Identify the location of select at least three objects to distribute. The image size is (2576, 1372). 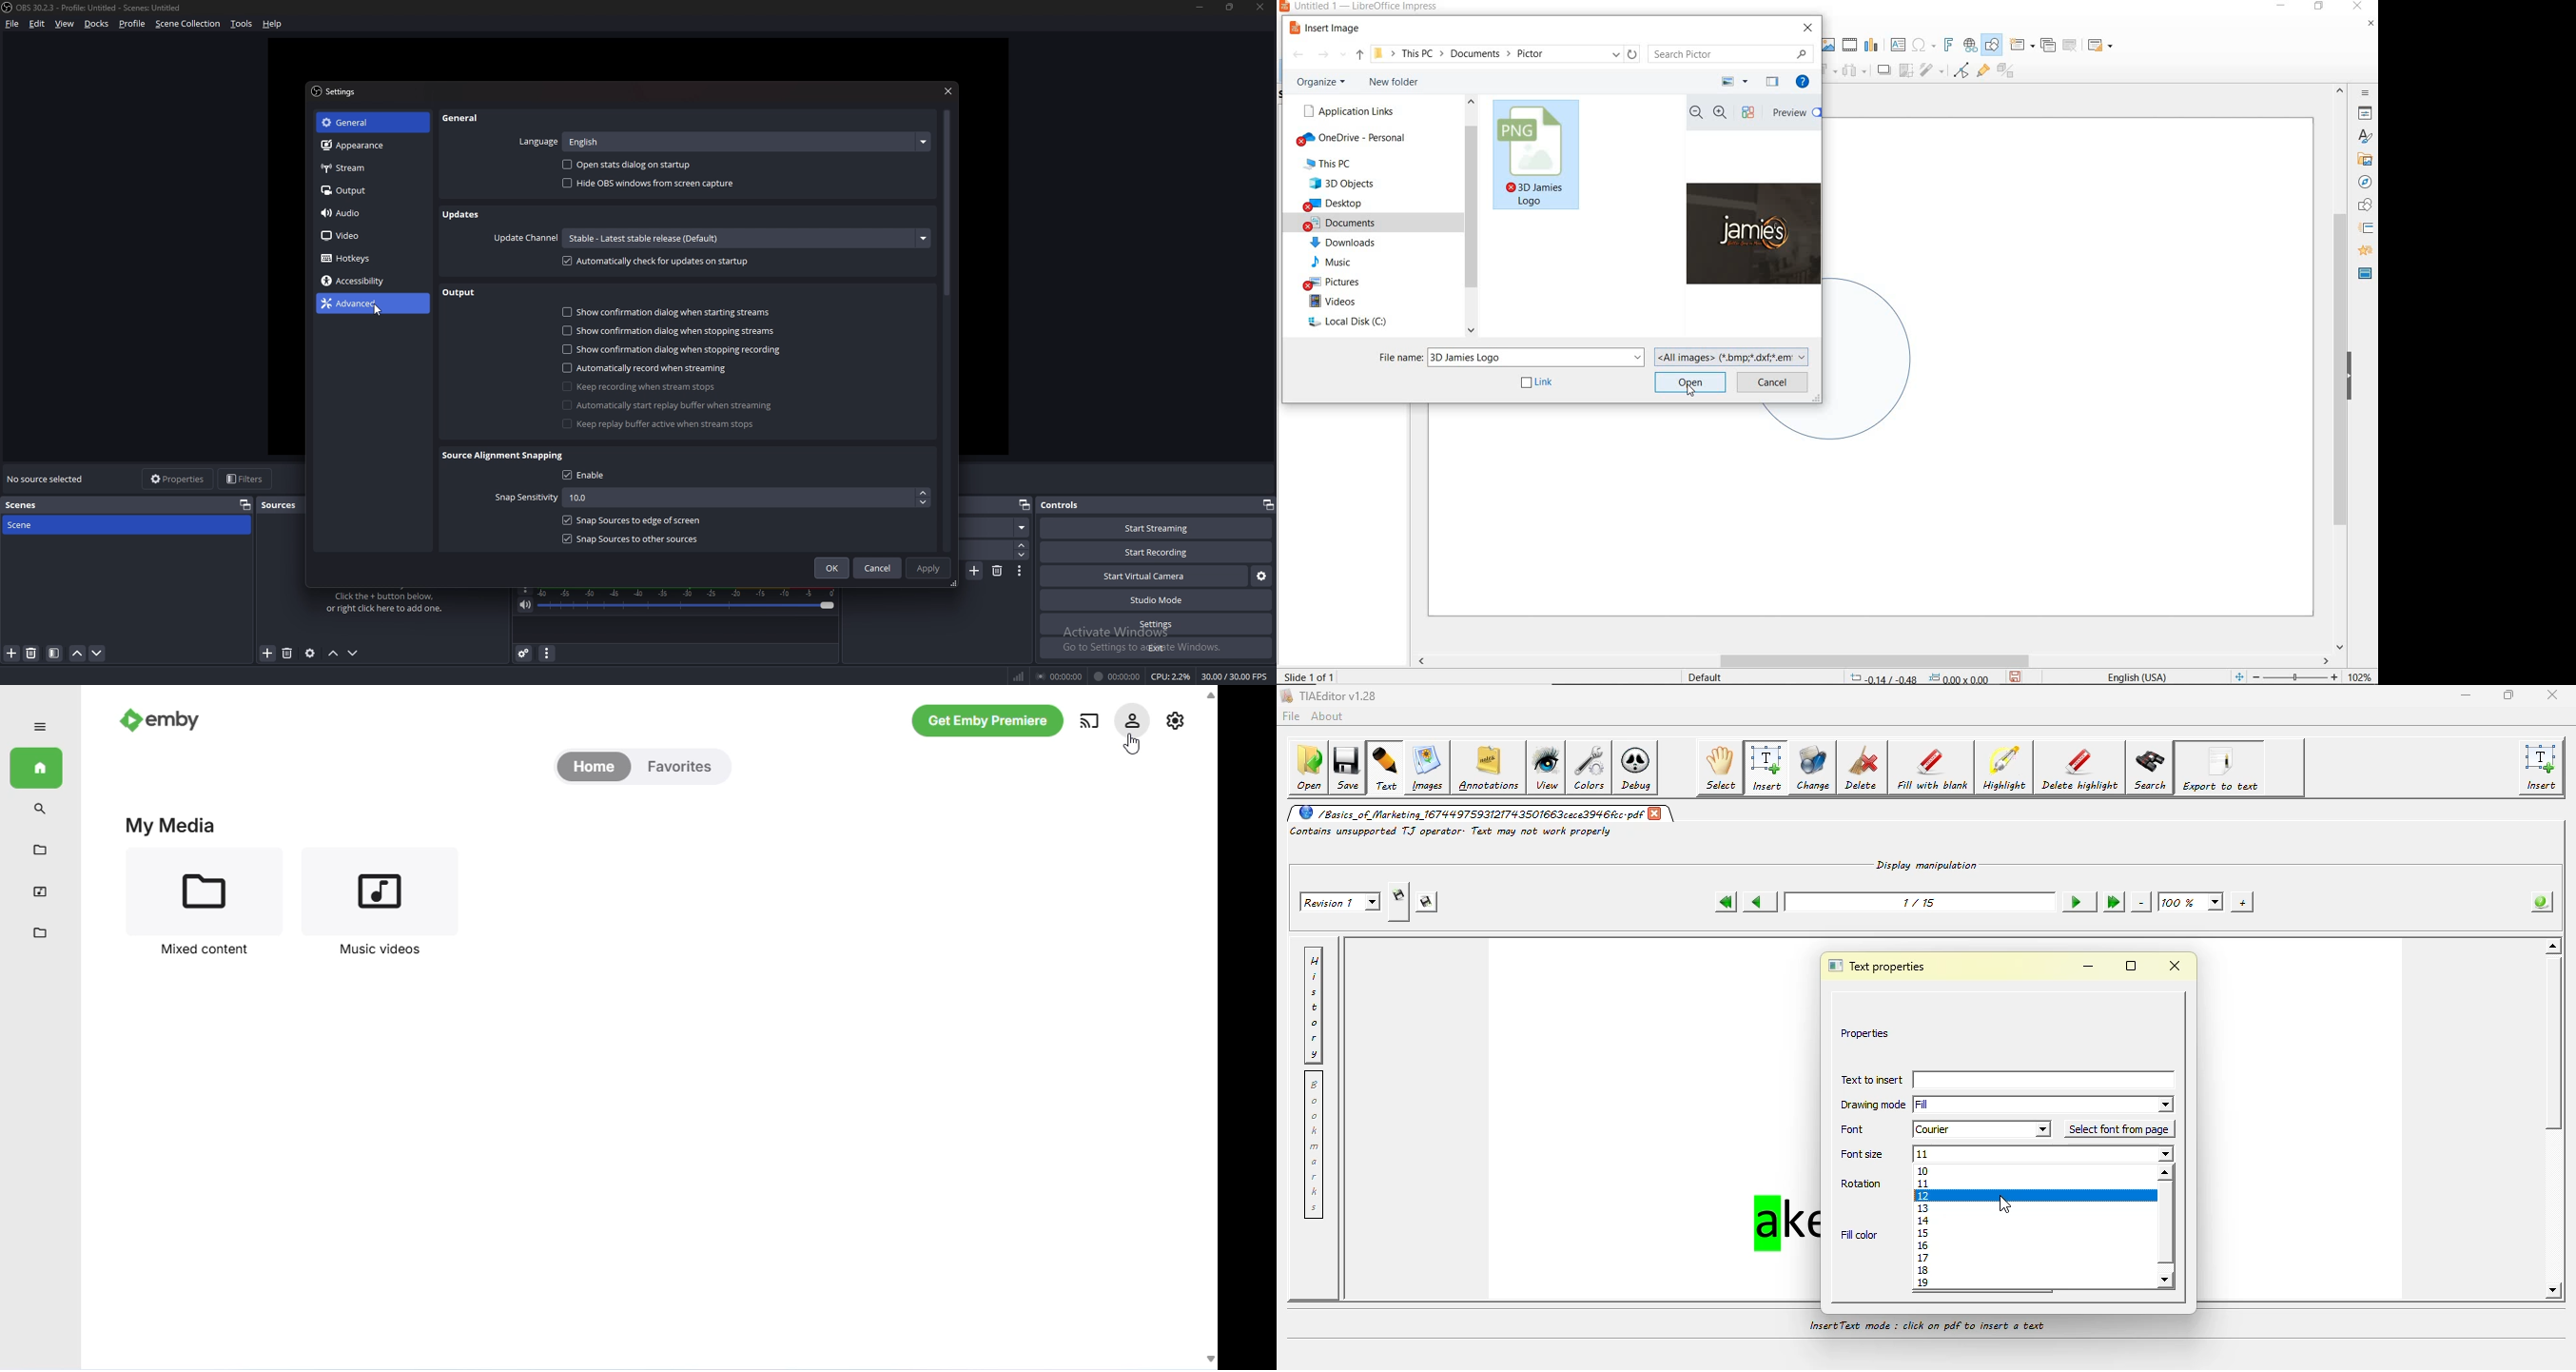
(1855, 71).